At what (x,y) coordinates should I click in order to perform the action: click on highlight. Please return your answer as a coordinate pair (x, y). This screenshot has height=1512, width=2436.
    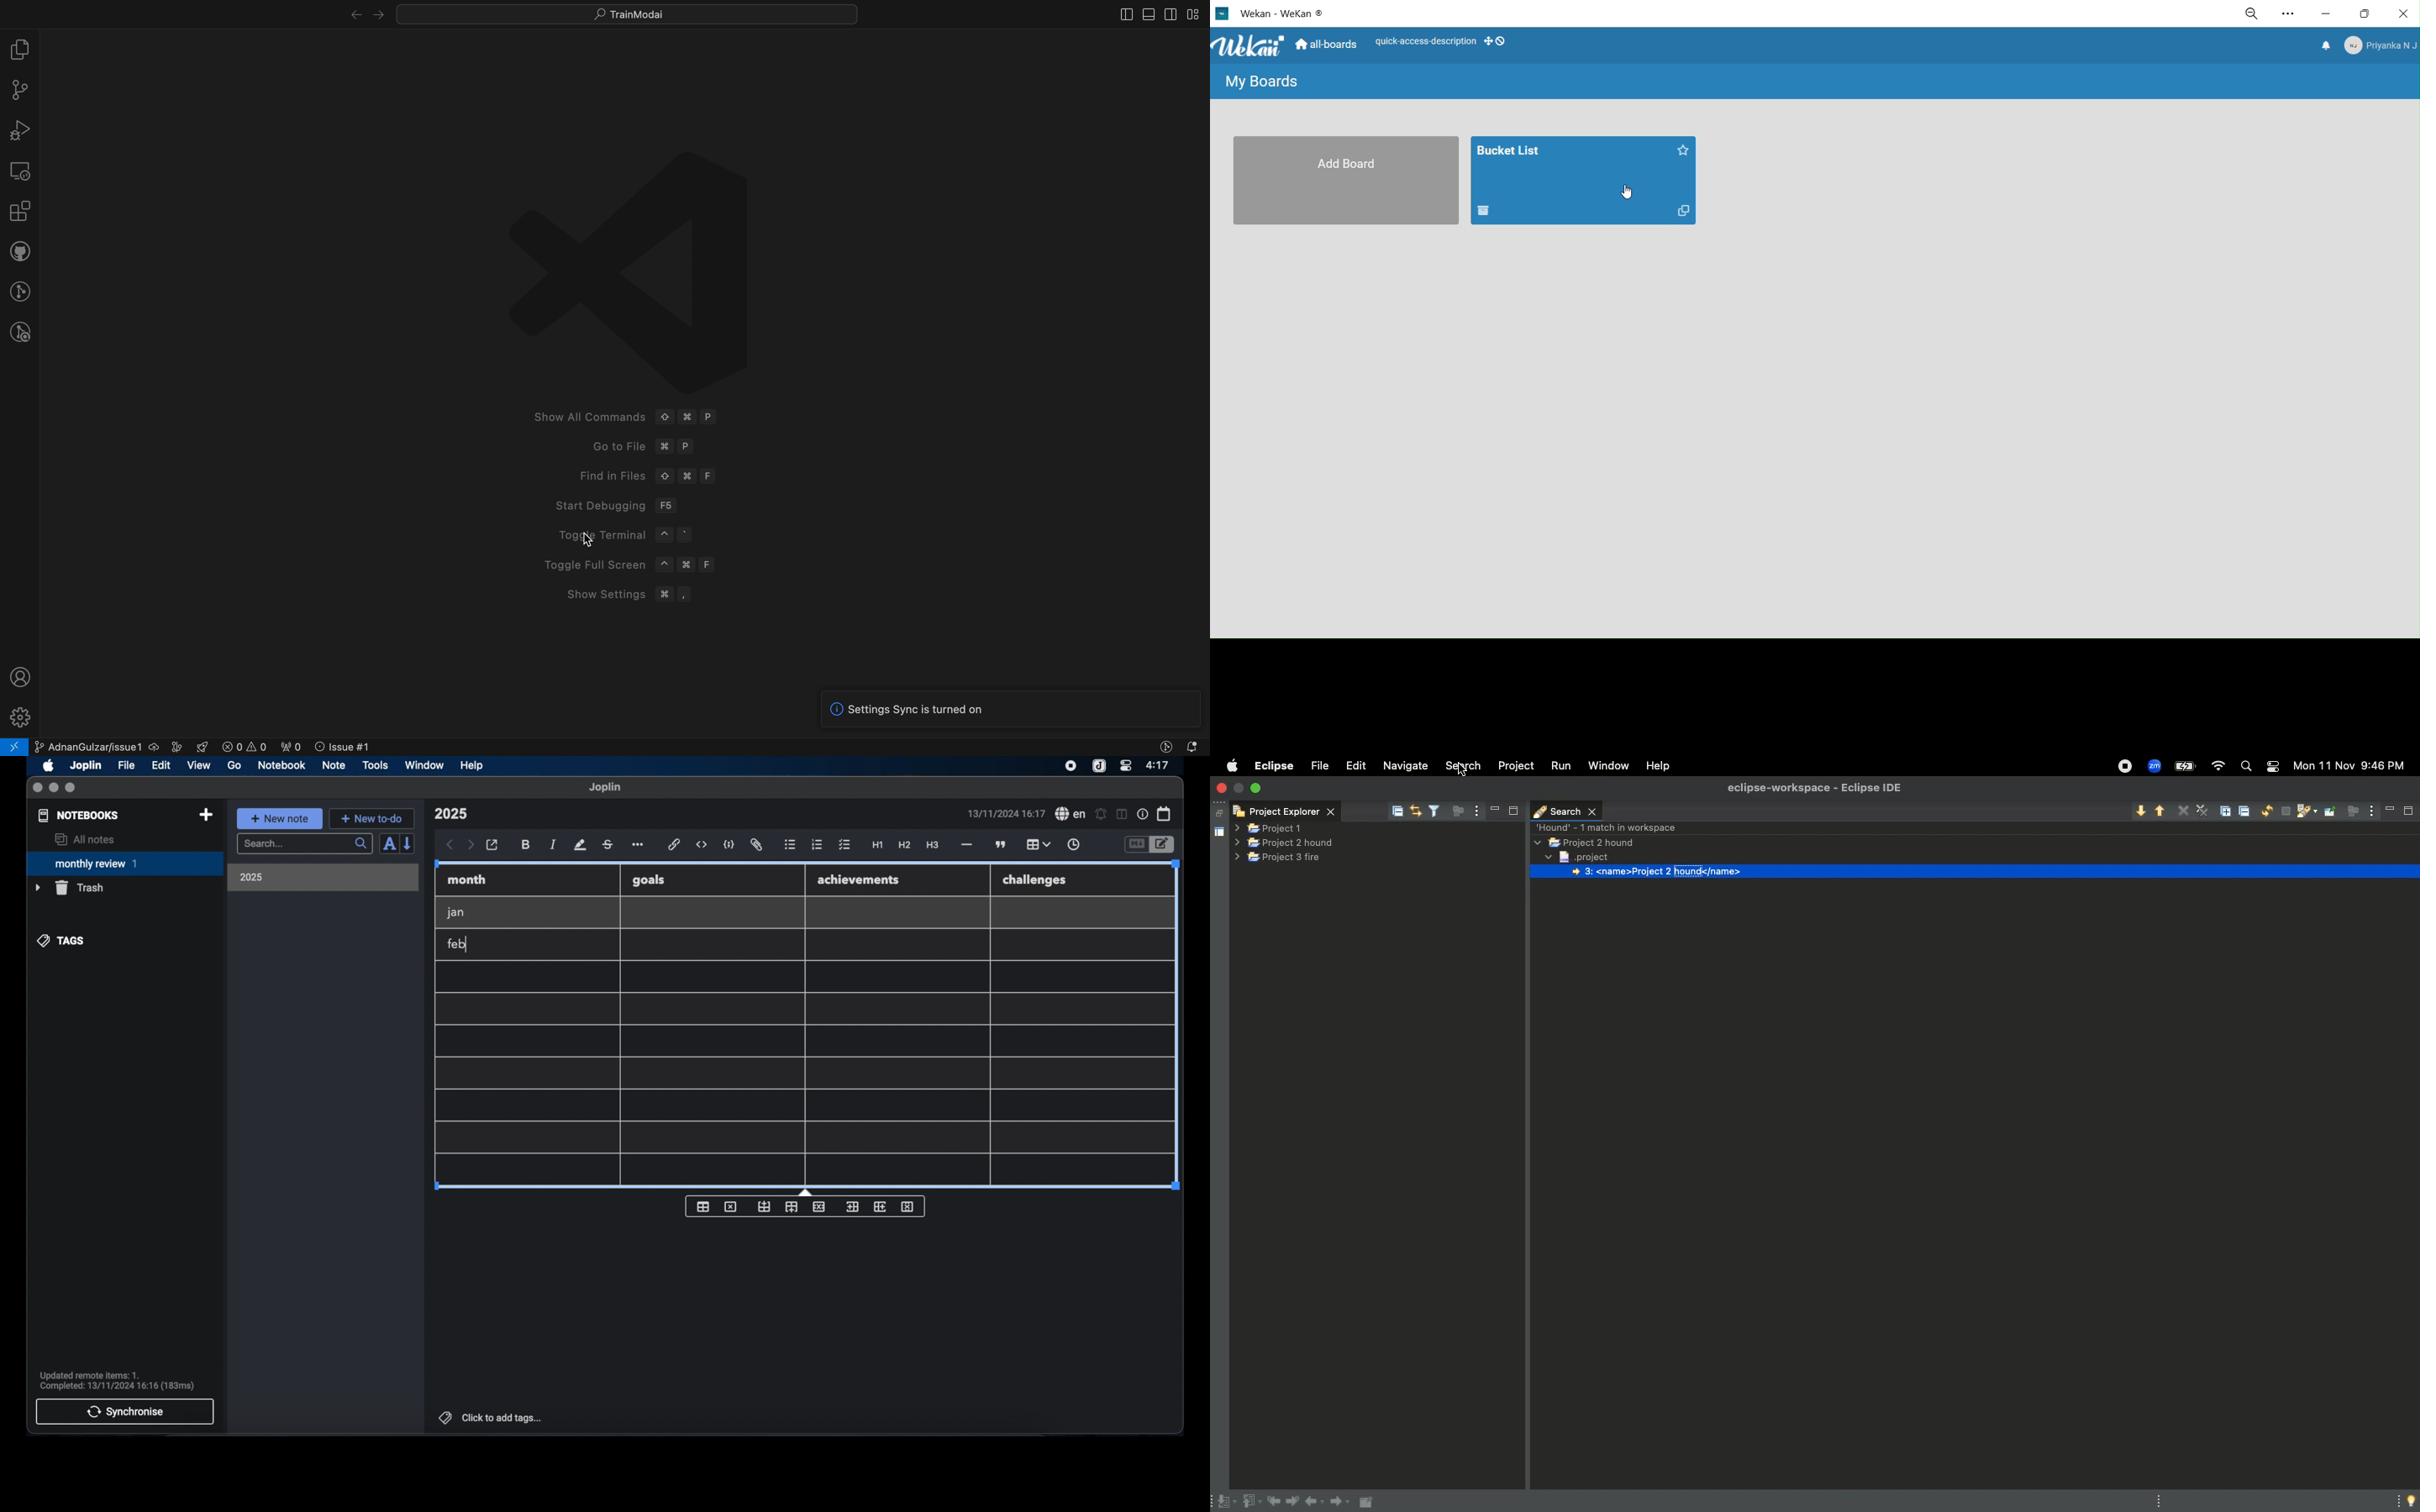
    Looking at the image, I should click on (580, 845).